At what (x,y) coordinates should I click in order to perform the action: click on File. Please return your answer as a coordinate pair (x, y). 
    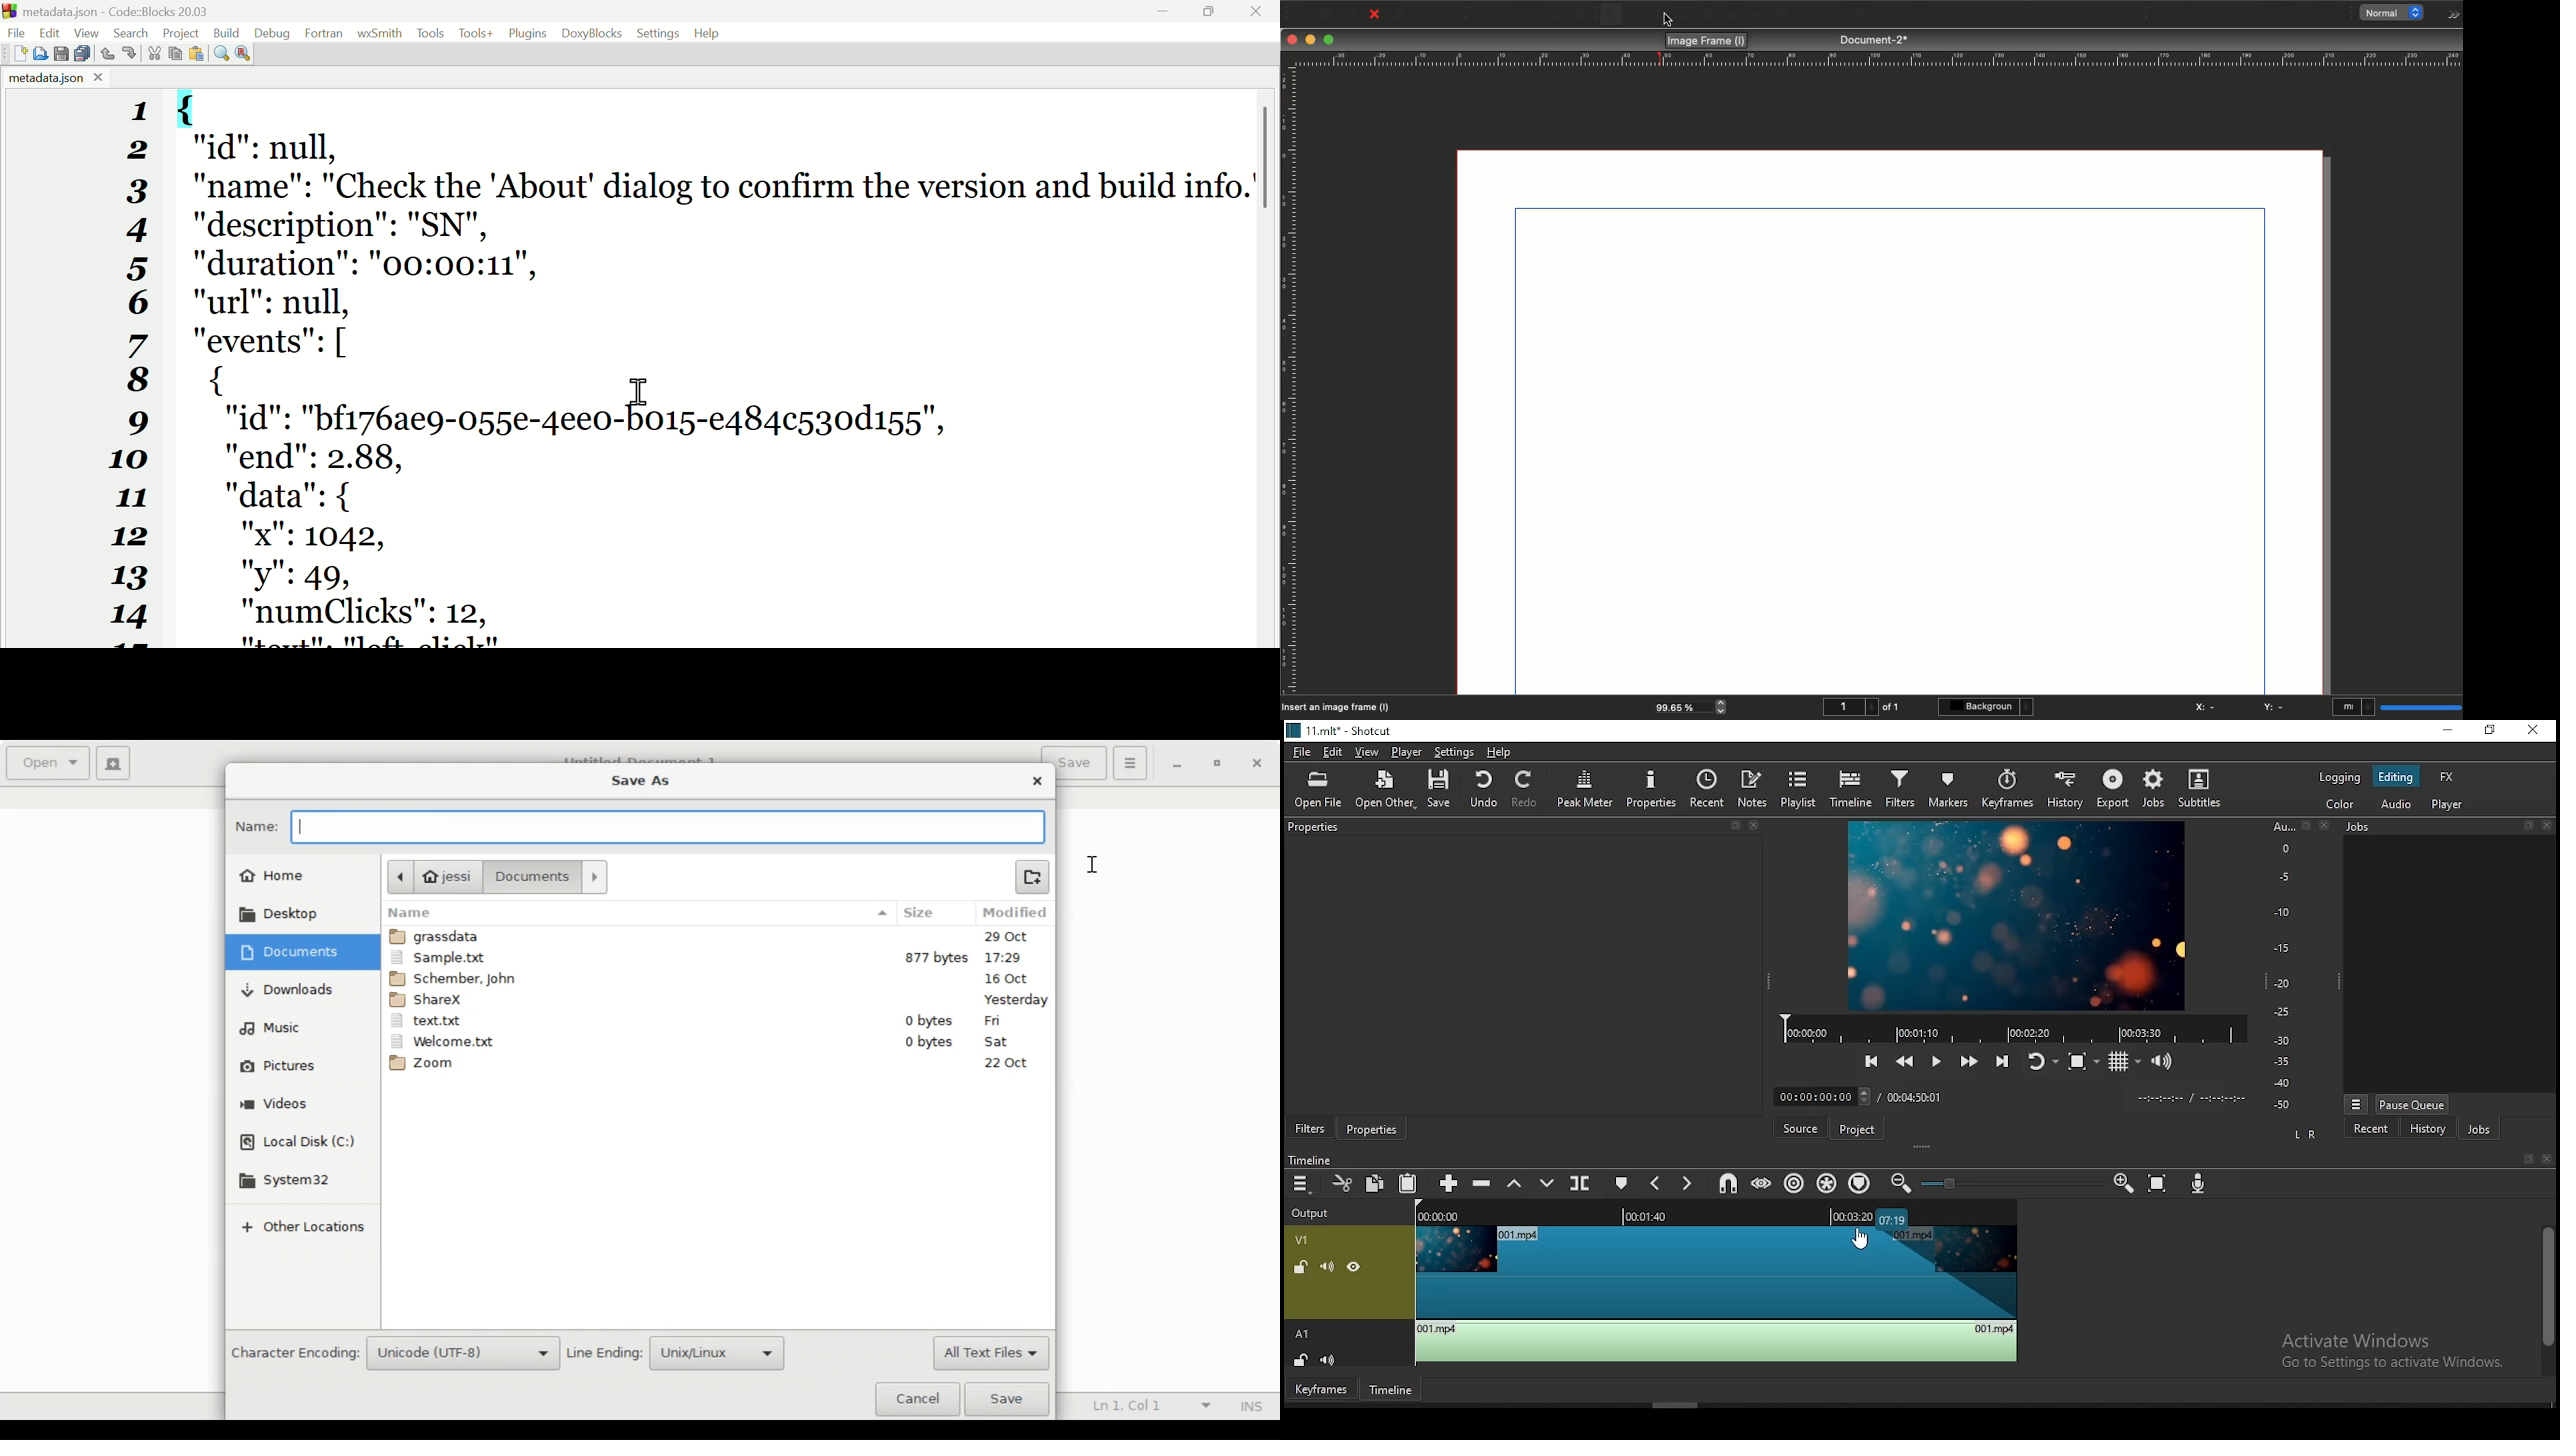
    Looking at the image, I should click on (20, 31).